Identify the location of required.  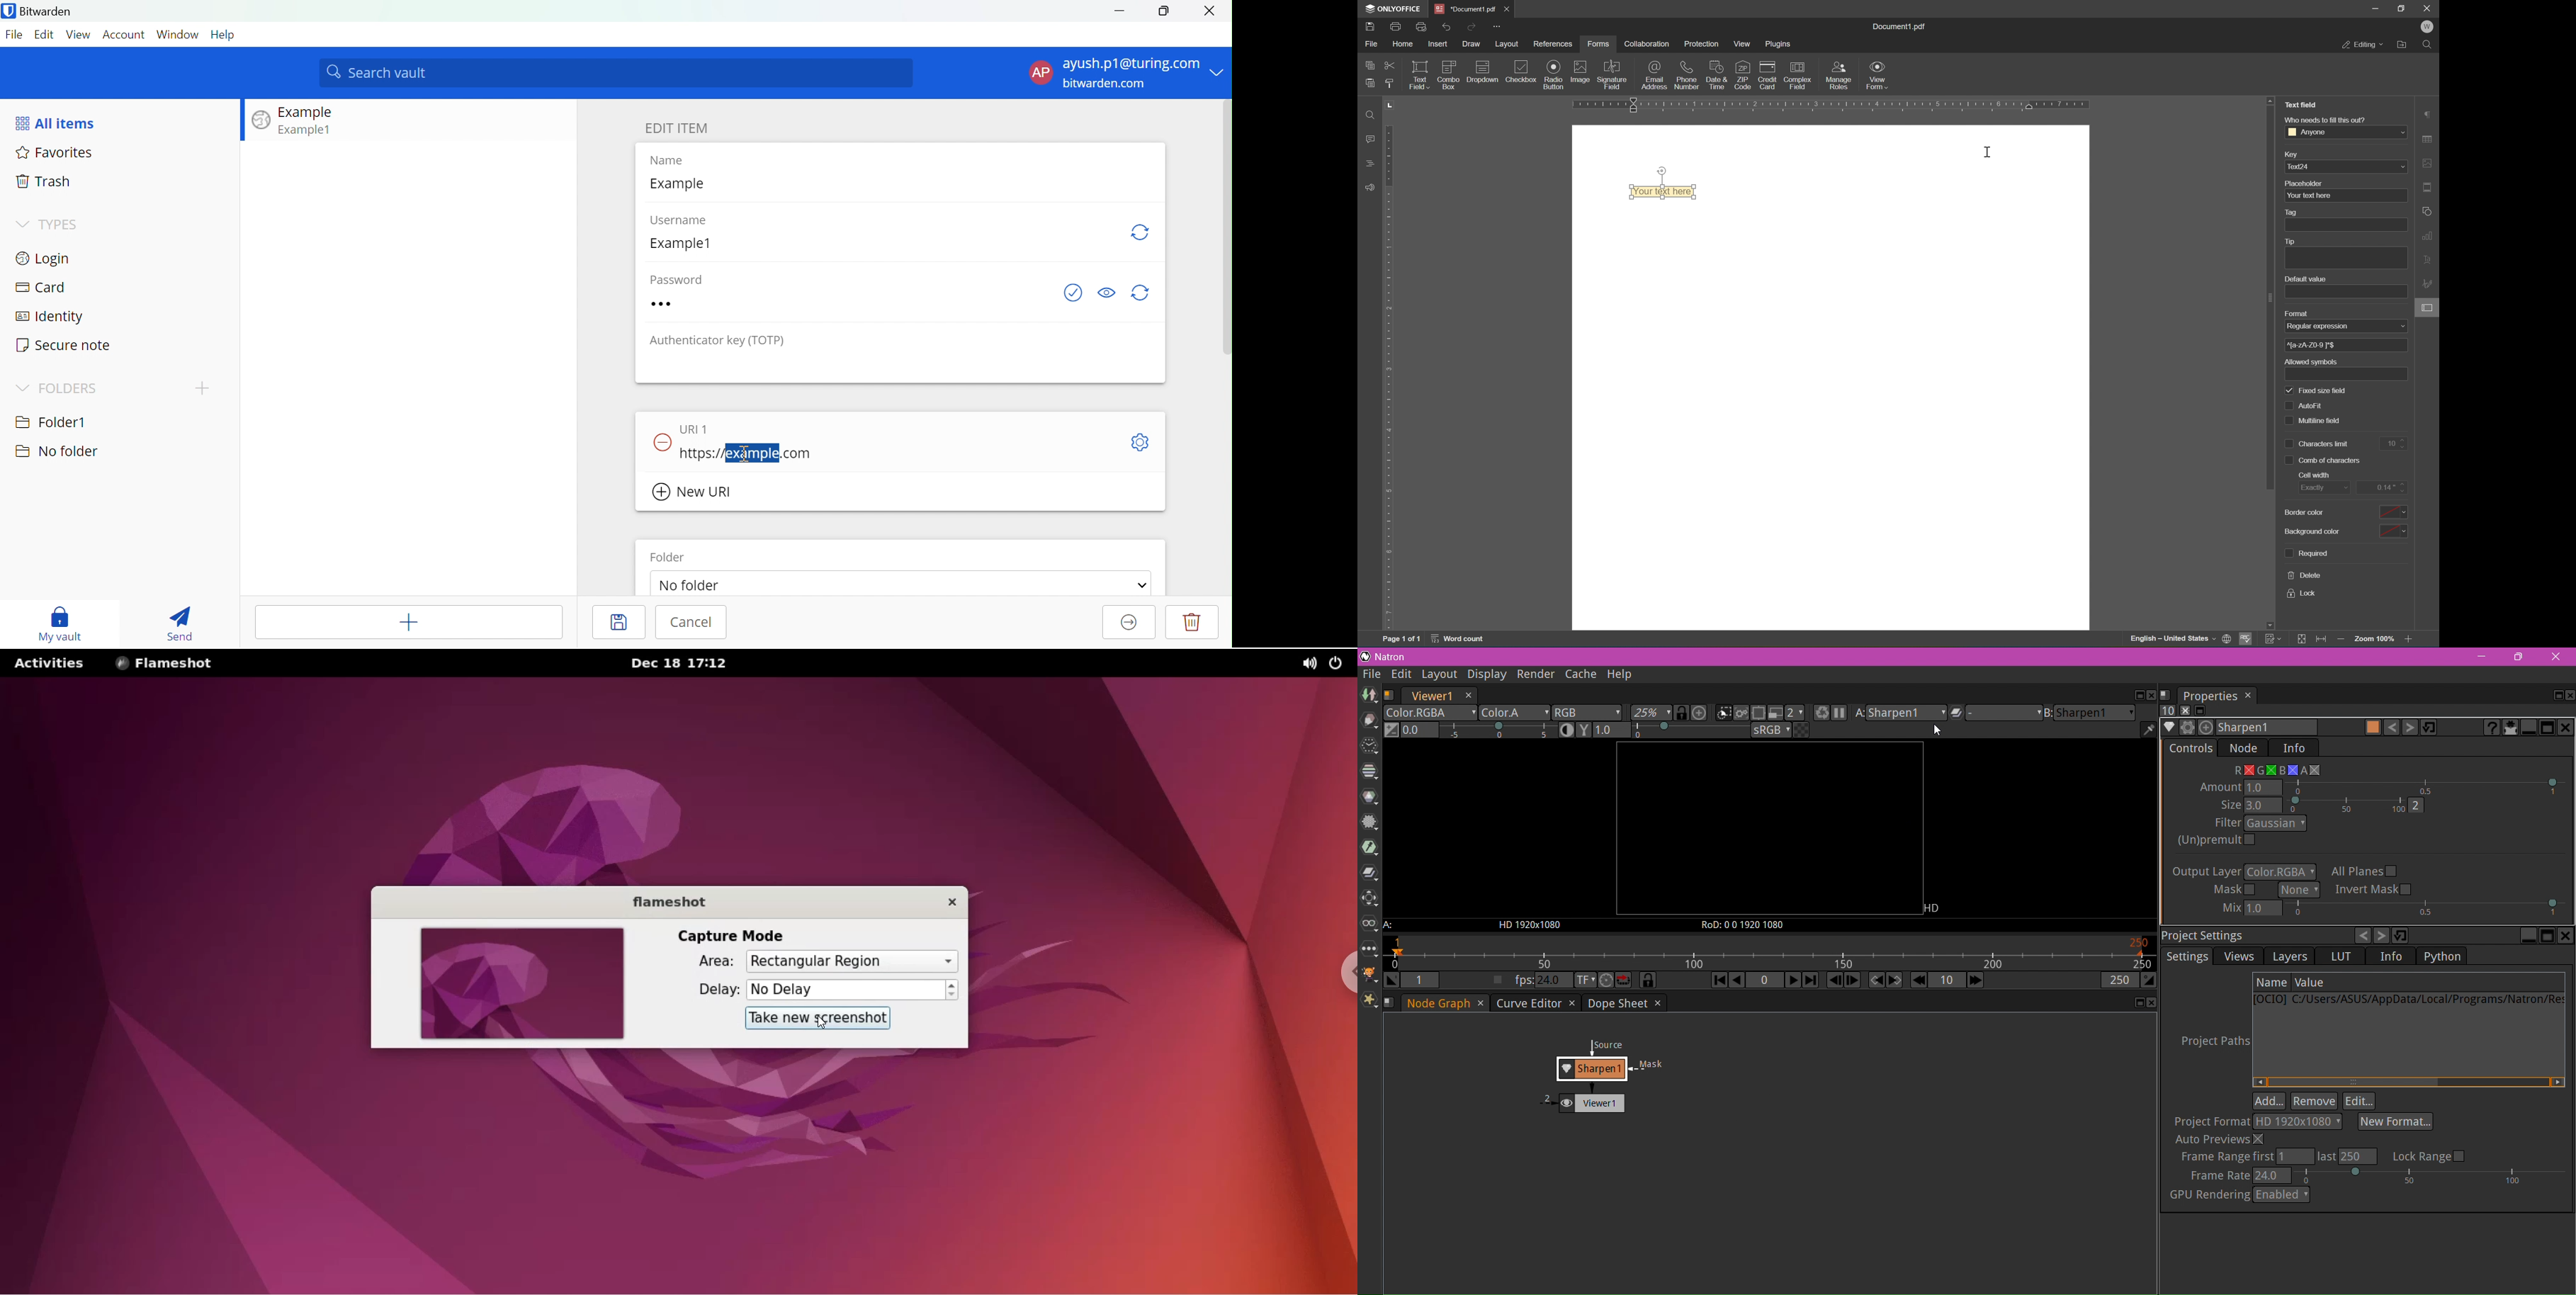
(2305, 554).